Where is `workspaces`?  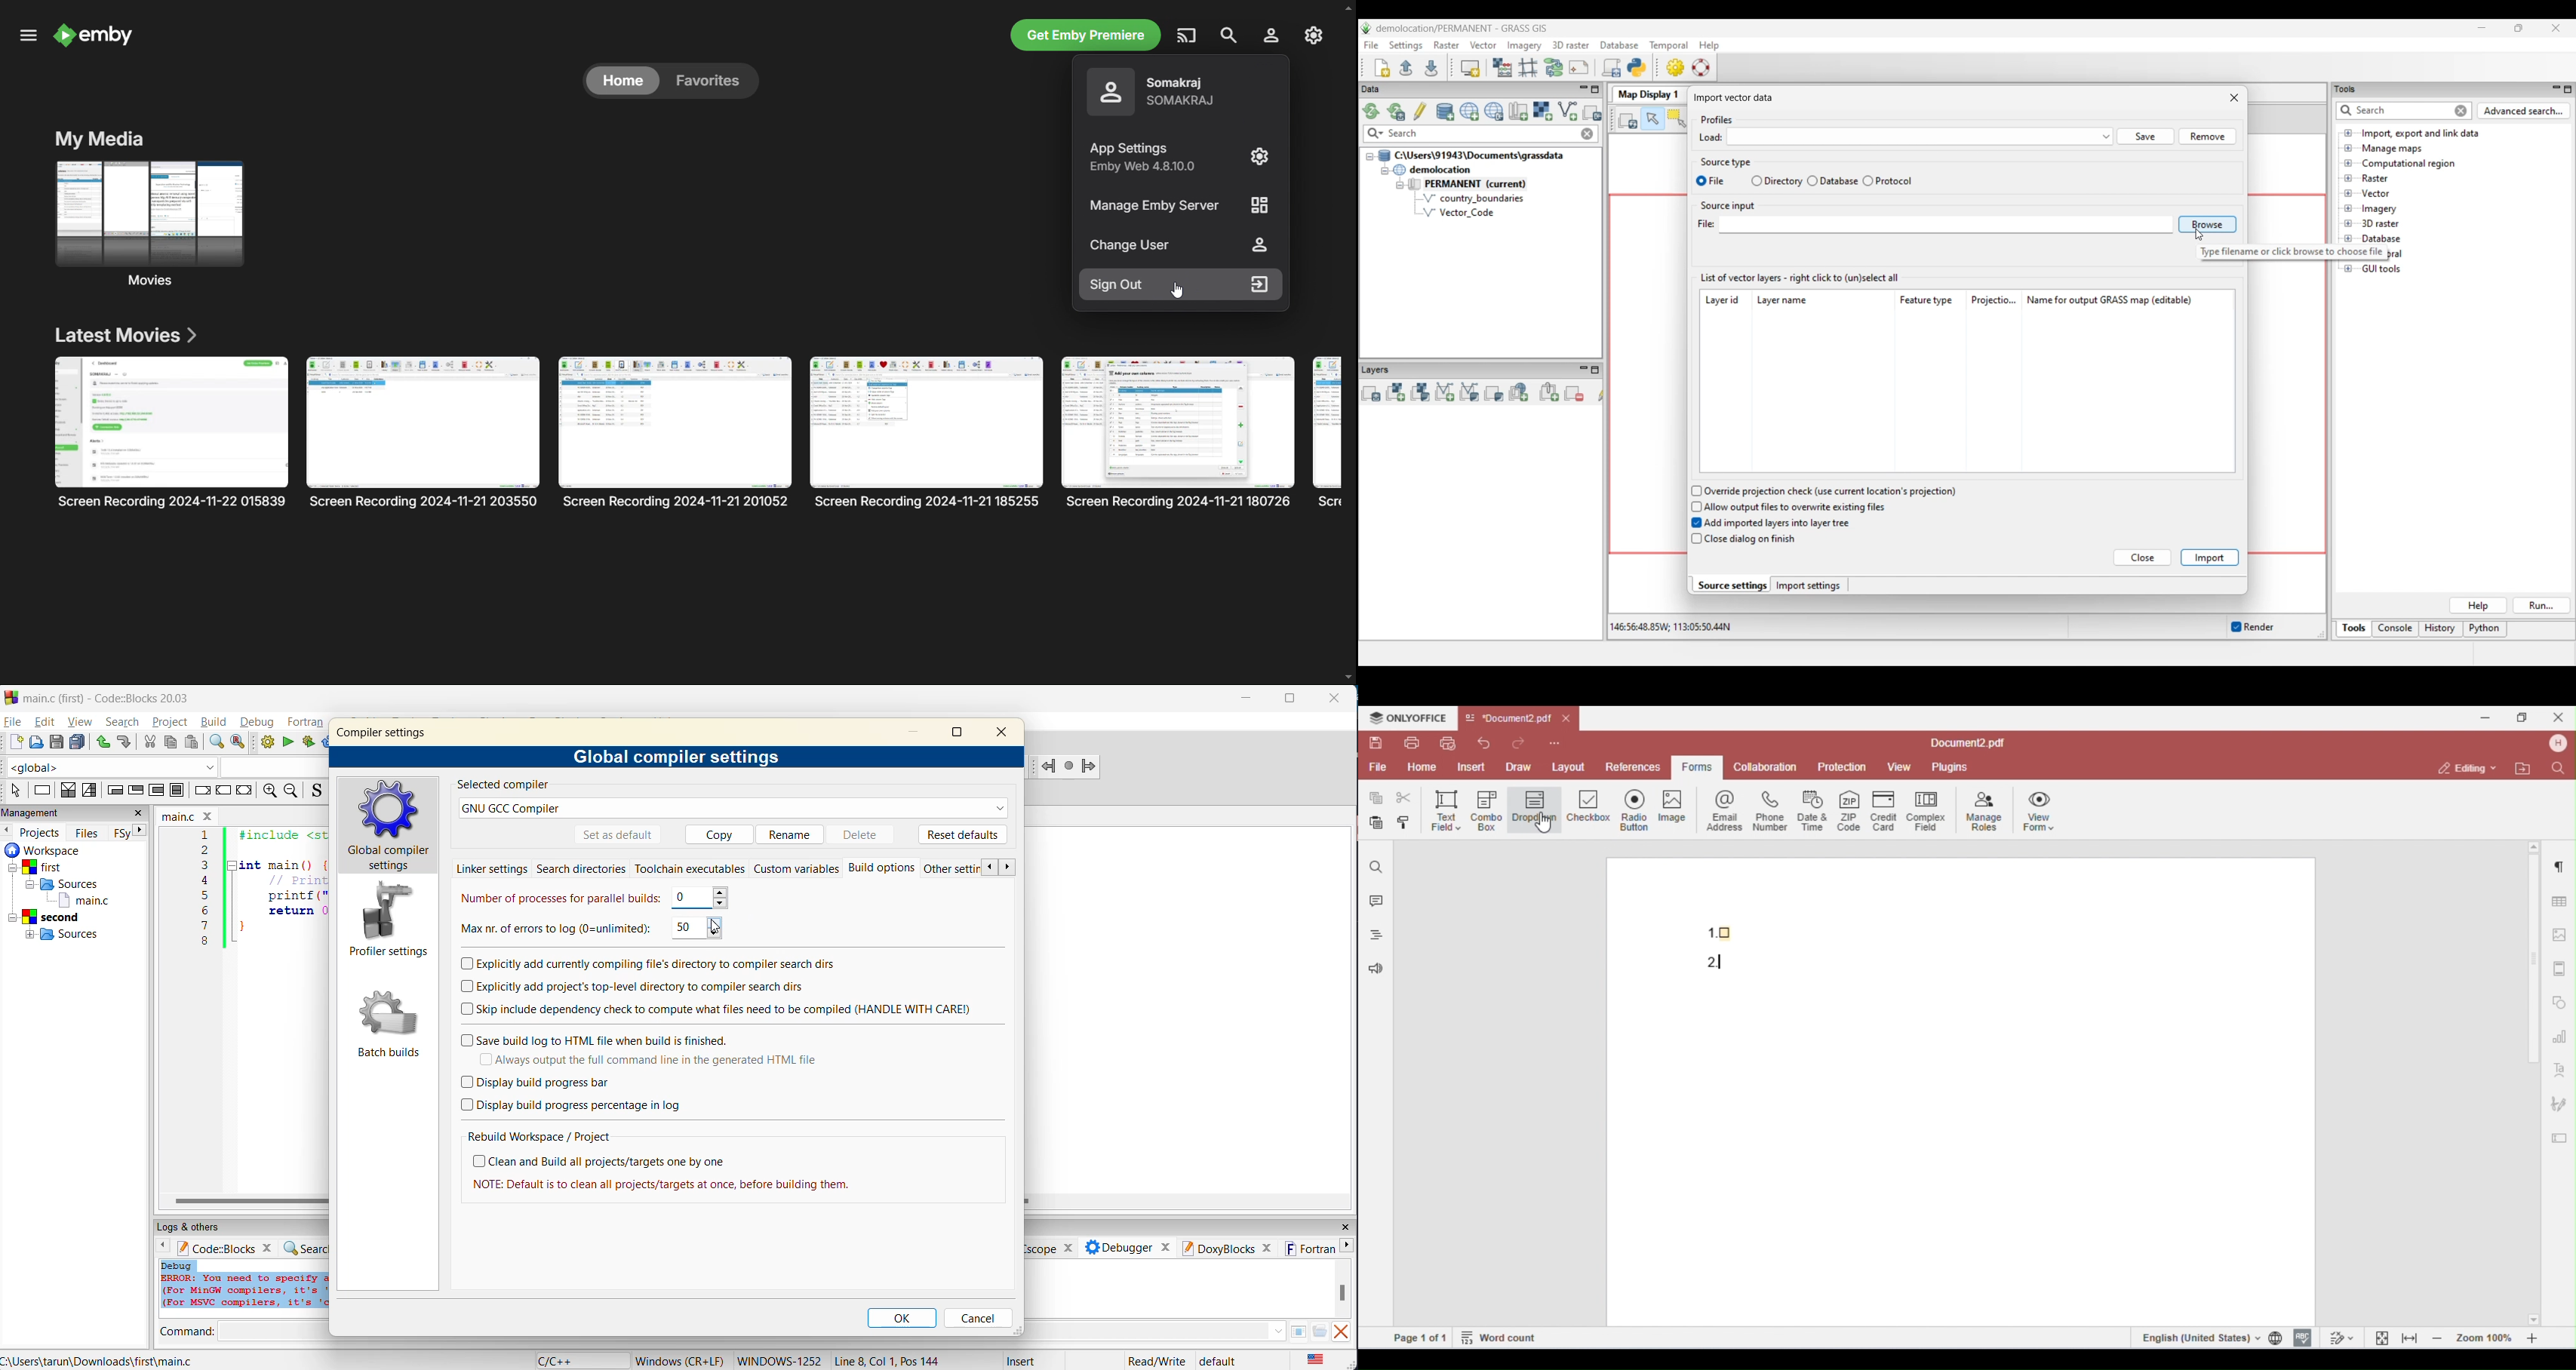
workspaces is located at coordinates (66, 896).